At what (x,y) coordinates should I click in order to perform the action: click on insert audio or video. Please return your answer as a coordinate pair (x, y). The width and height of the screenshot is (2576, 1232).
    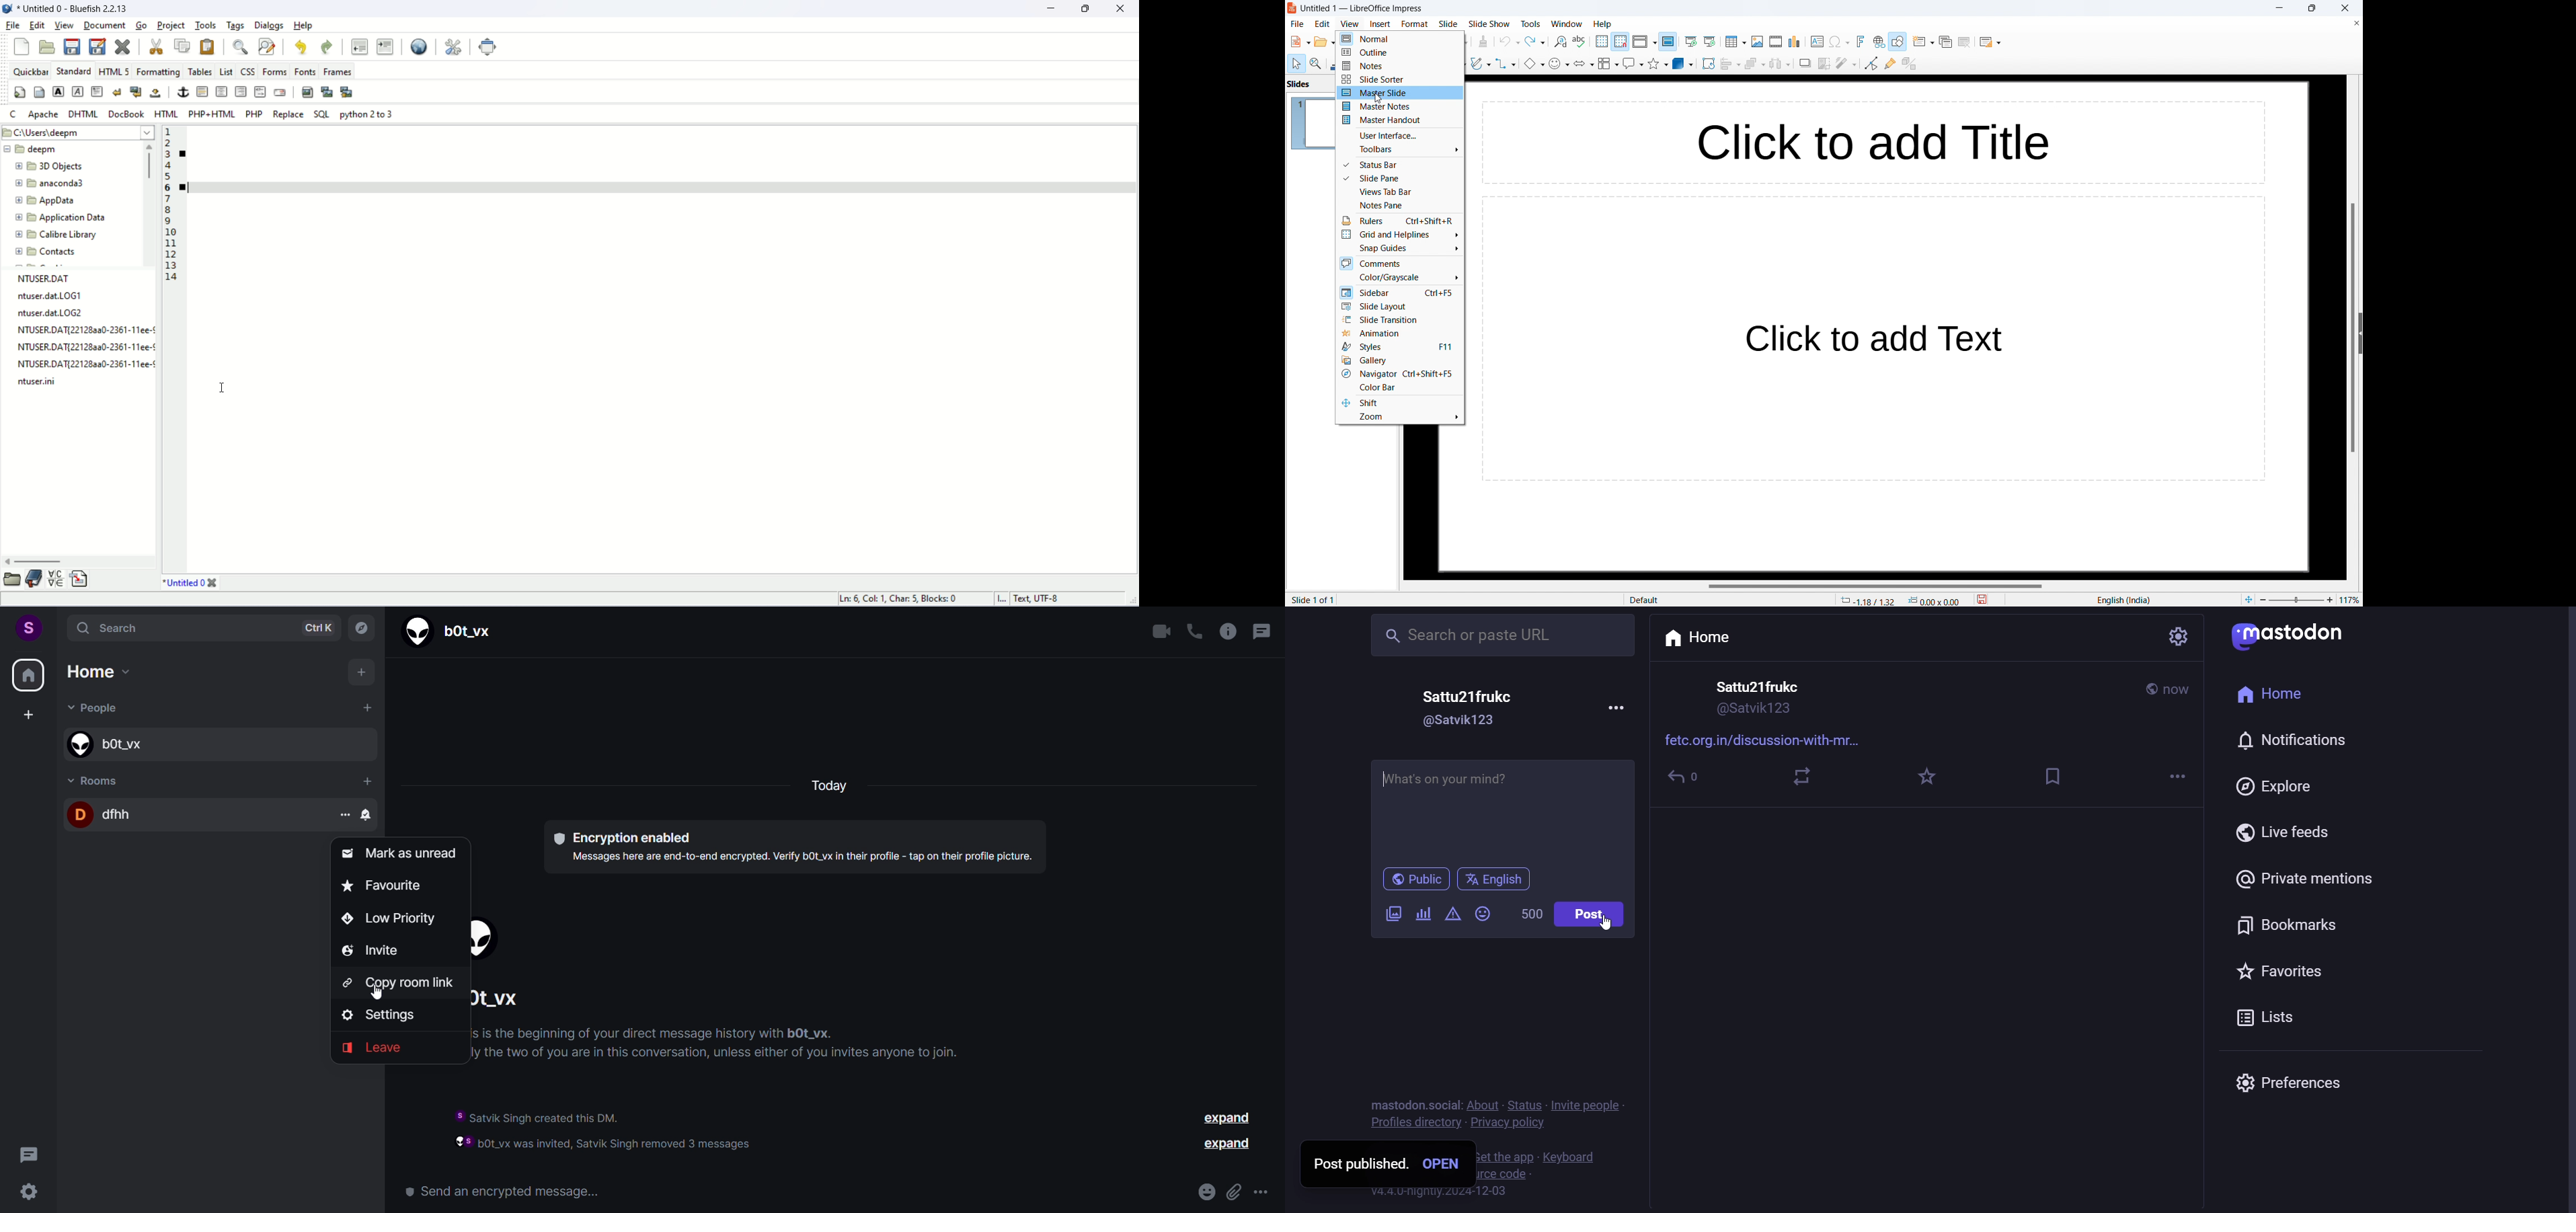
    Looking at the image, I should click on (1776, 42).